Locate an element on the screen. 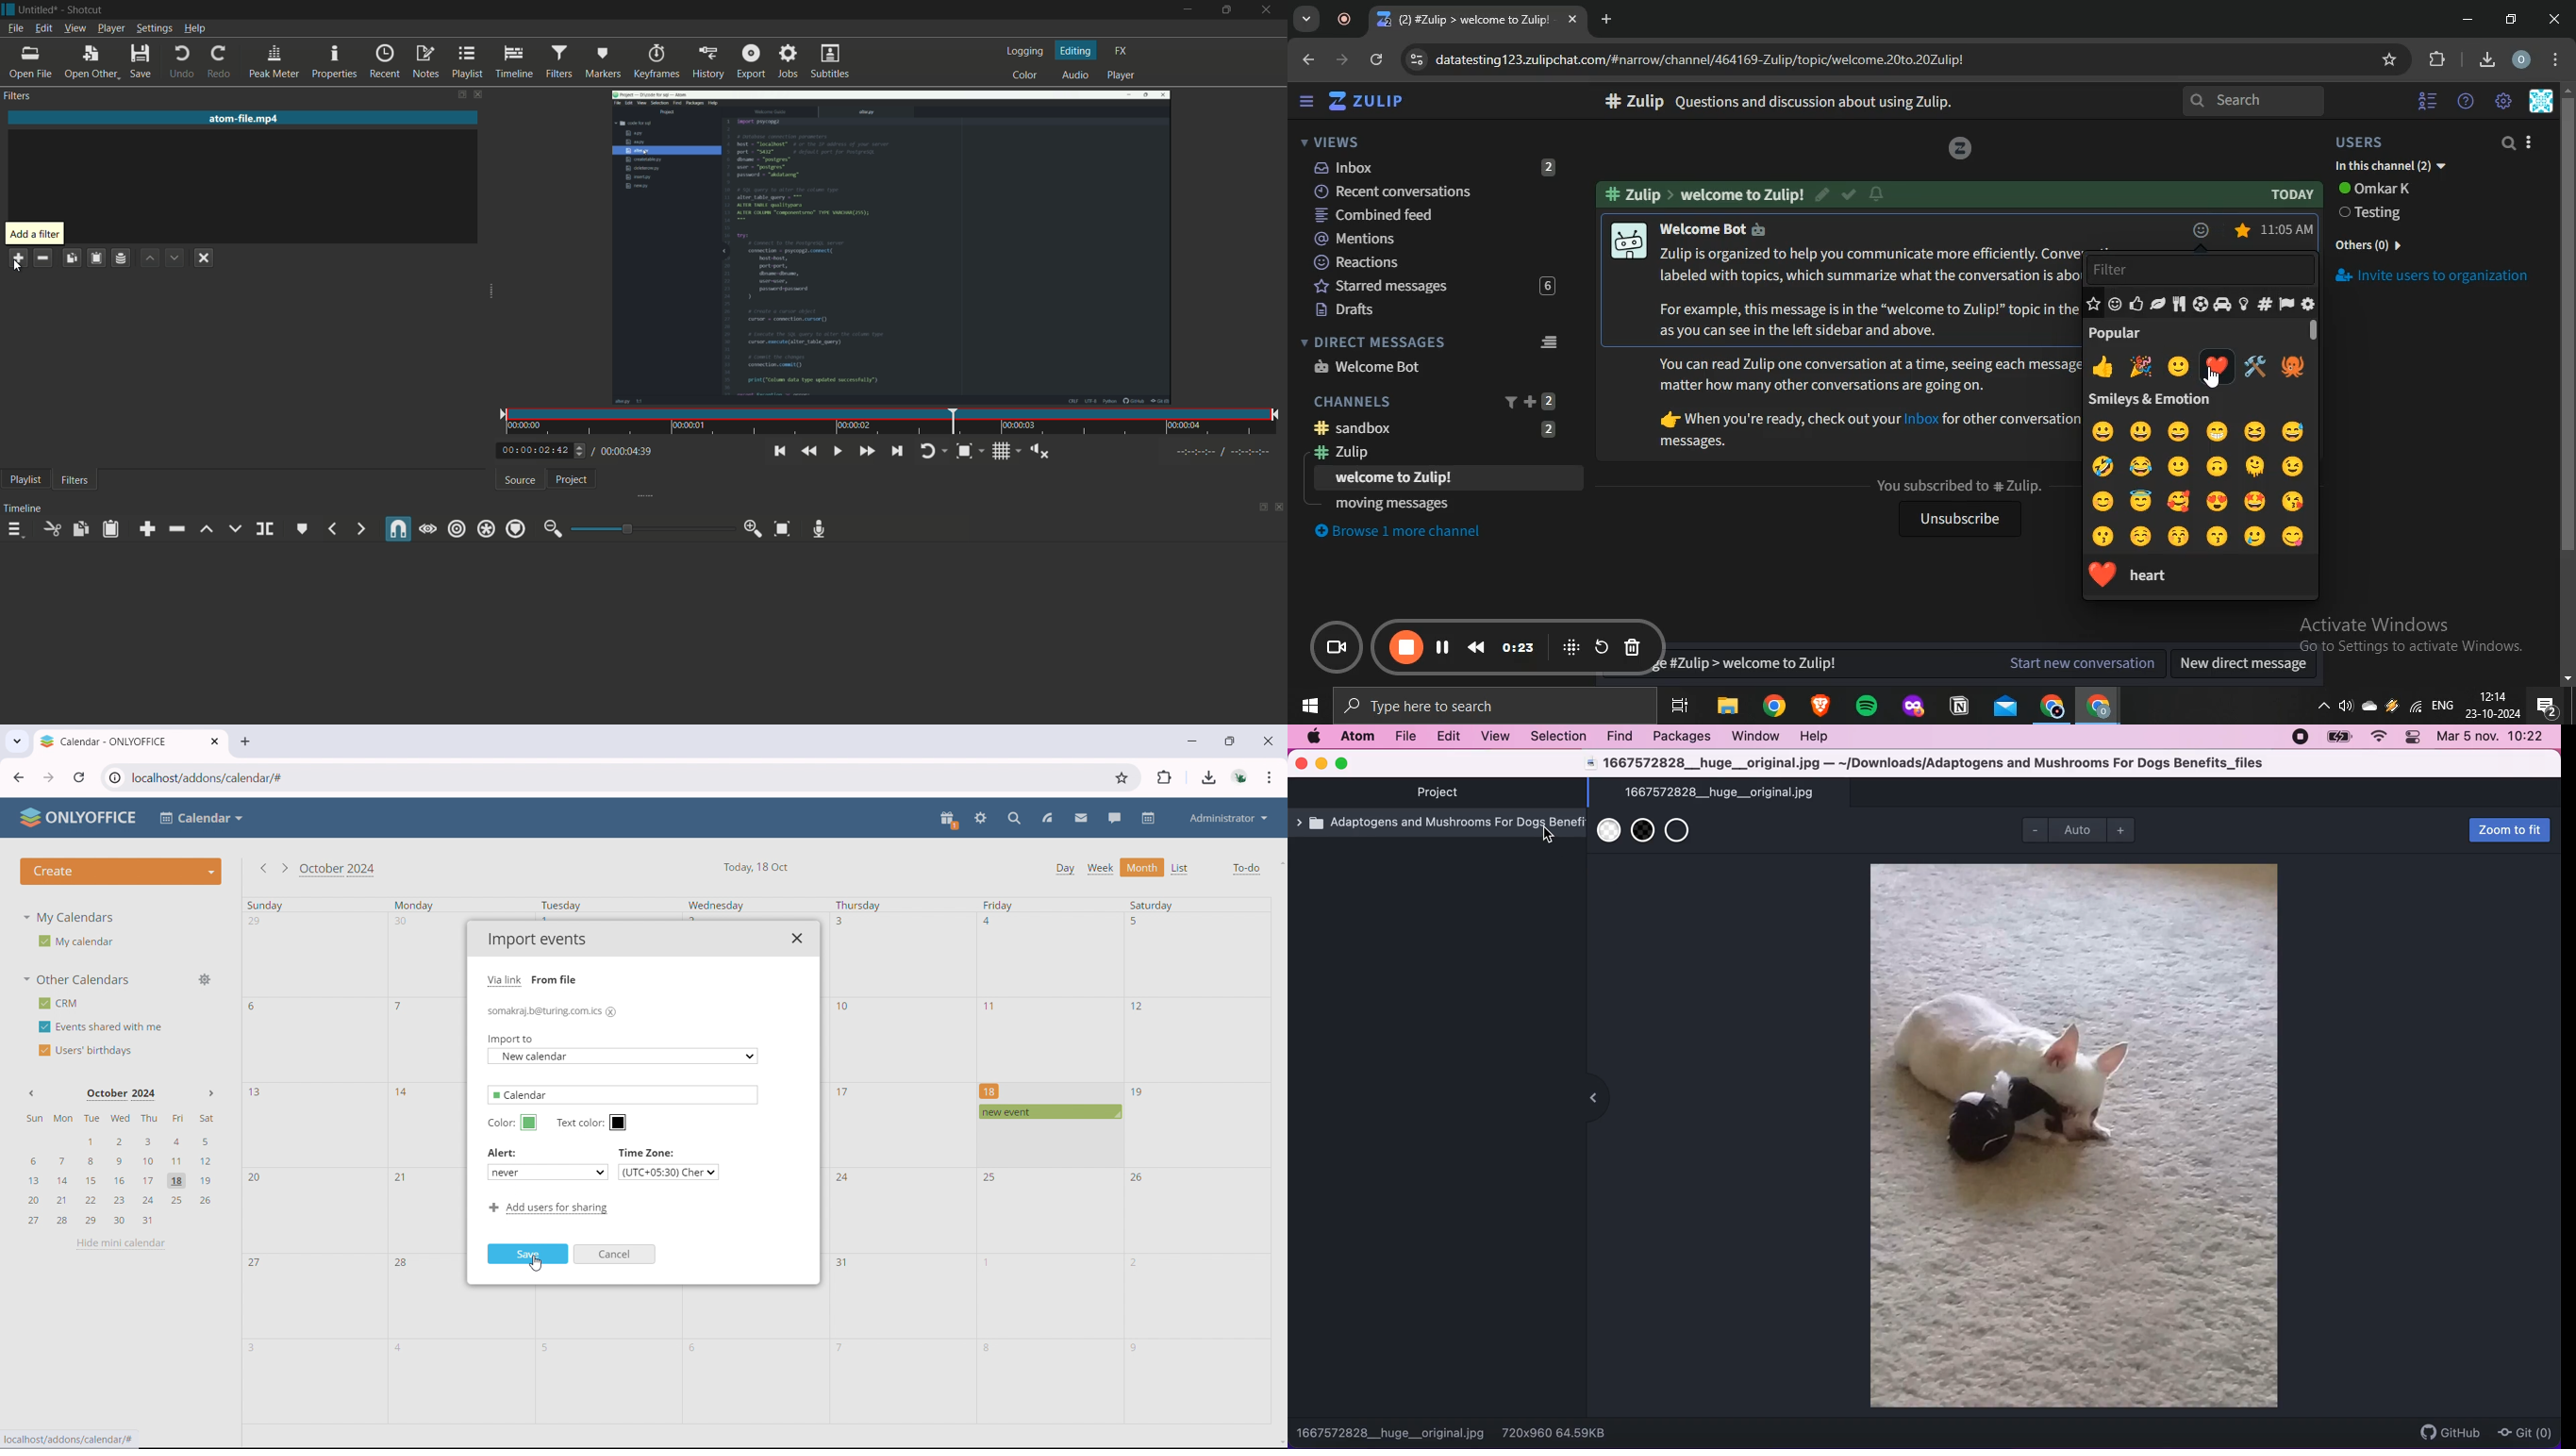 This screenshot has width=2576, height=1456. mentions is located at coordinates (1434, 240).